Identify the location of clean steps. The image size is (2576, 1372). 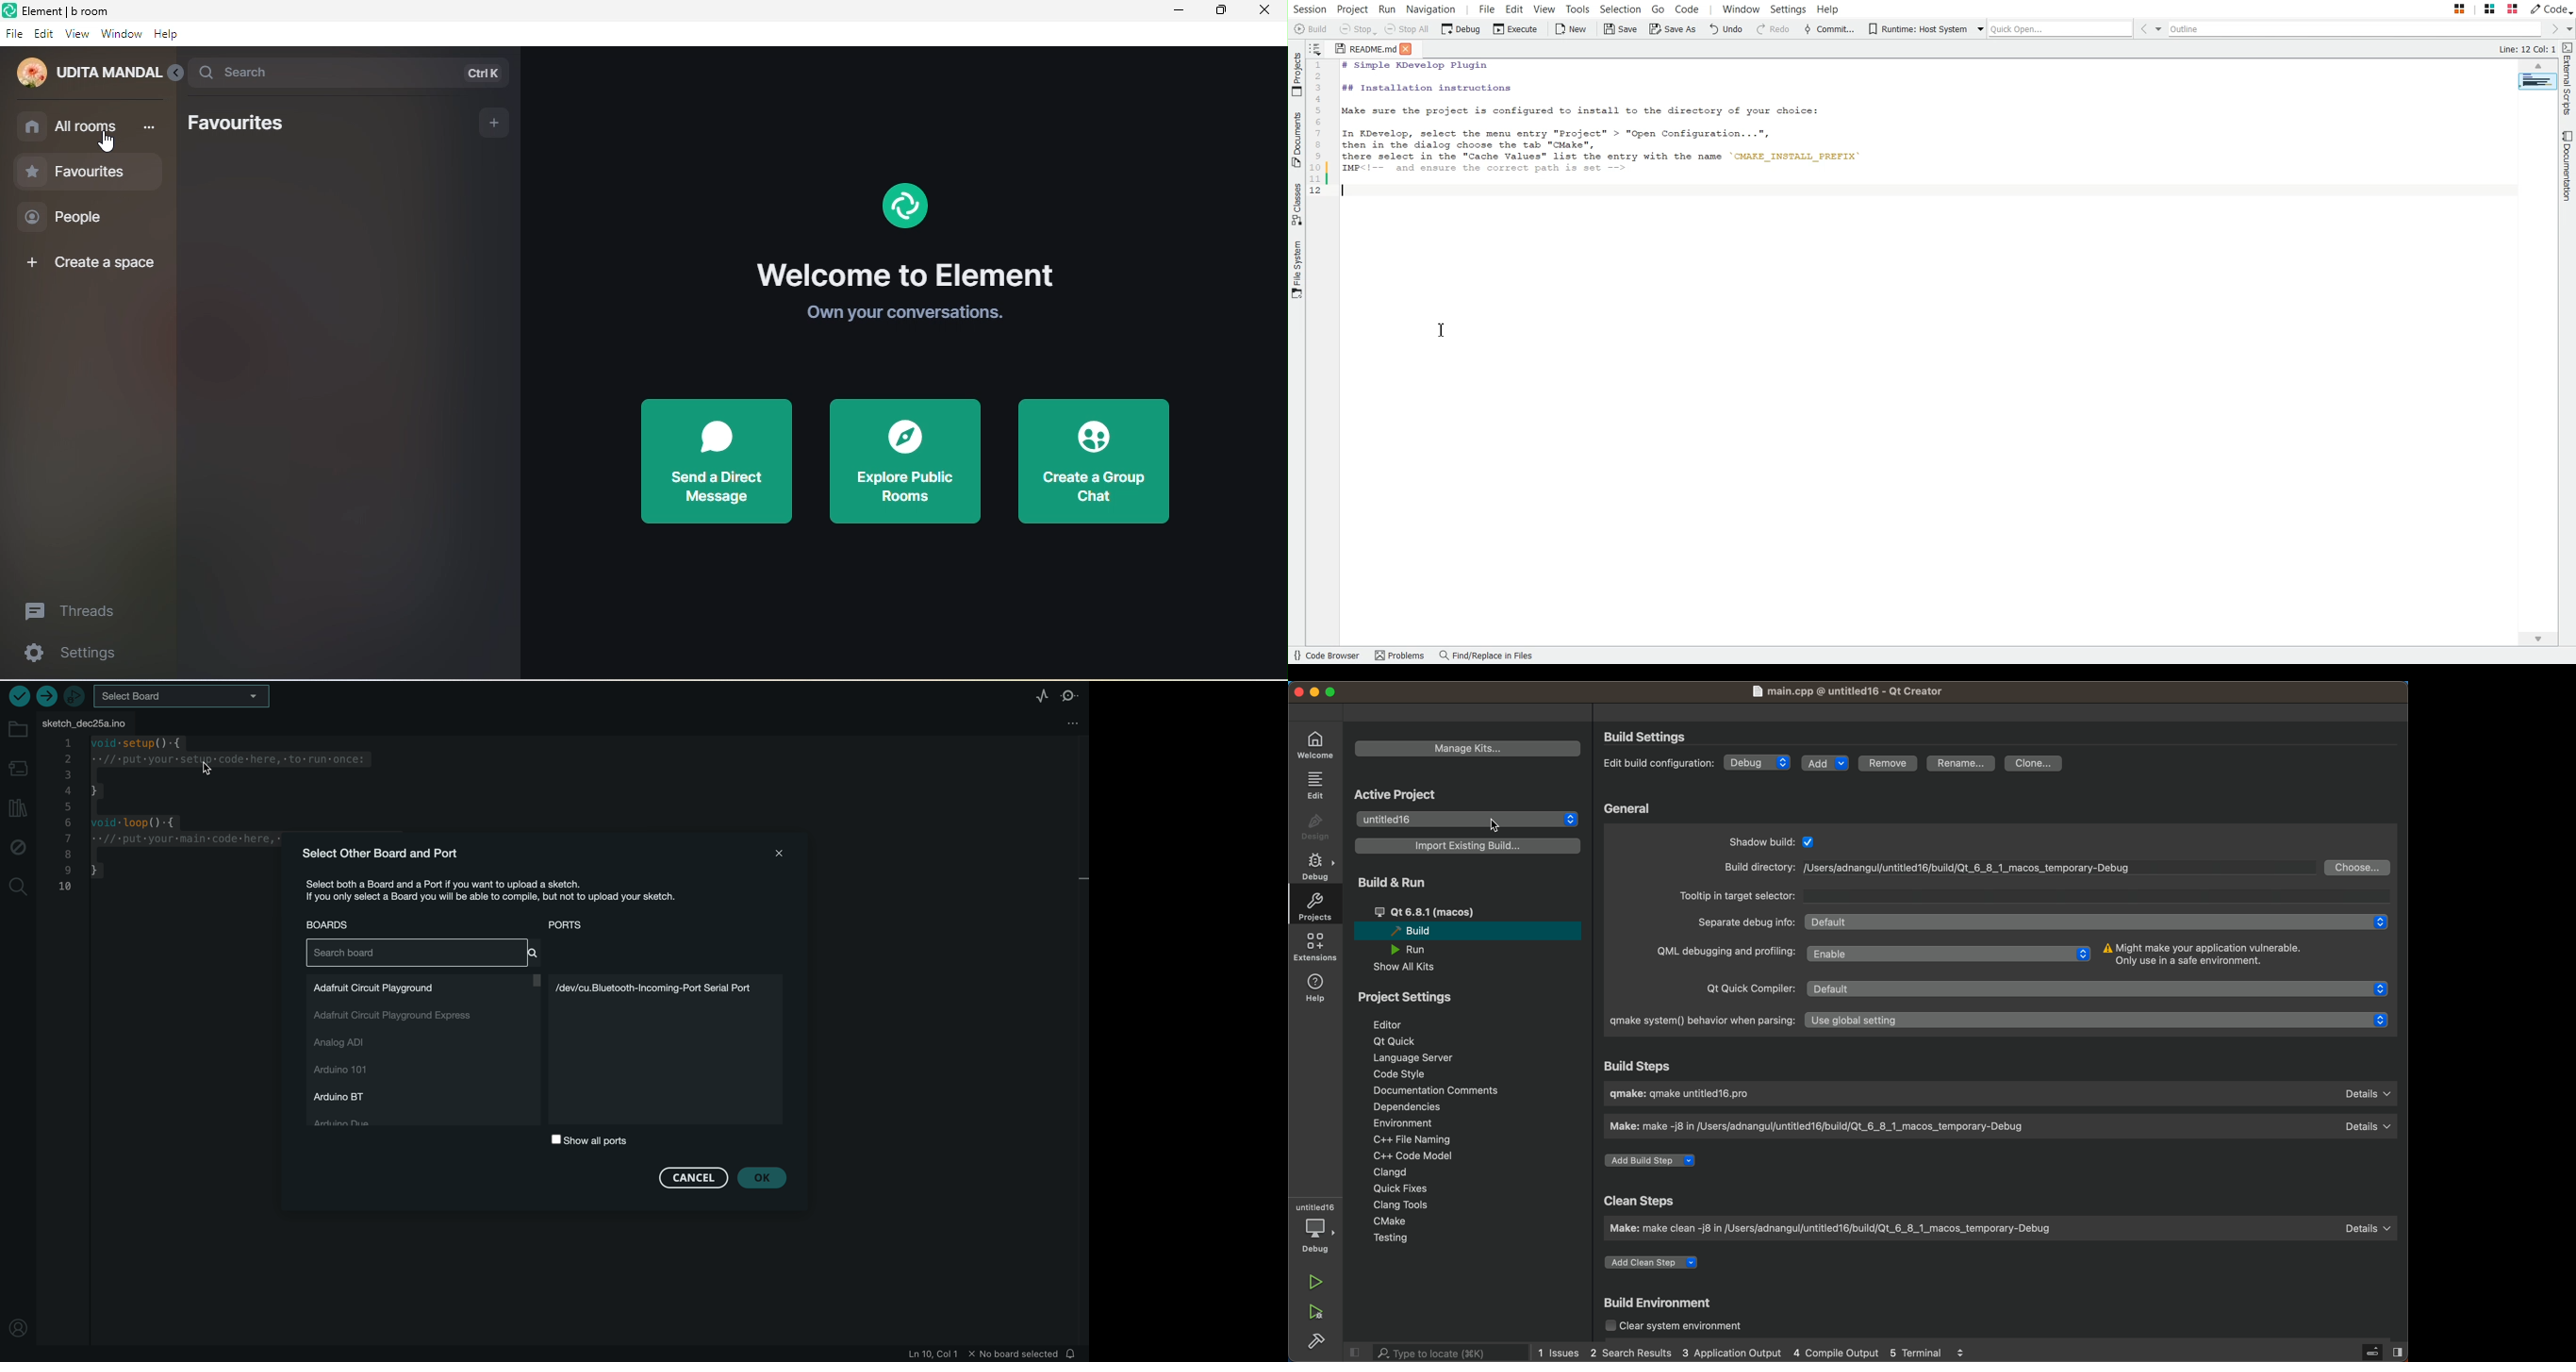
(1649, 1199).